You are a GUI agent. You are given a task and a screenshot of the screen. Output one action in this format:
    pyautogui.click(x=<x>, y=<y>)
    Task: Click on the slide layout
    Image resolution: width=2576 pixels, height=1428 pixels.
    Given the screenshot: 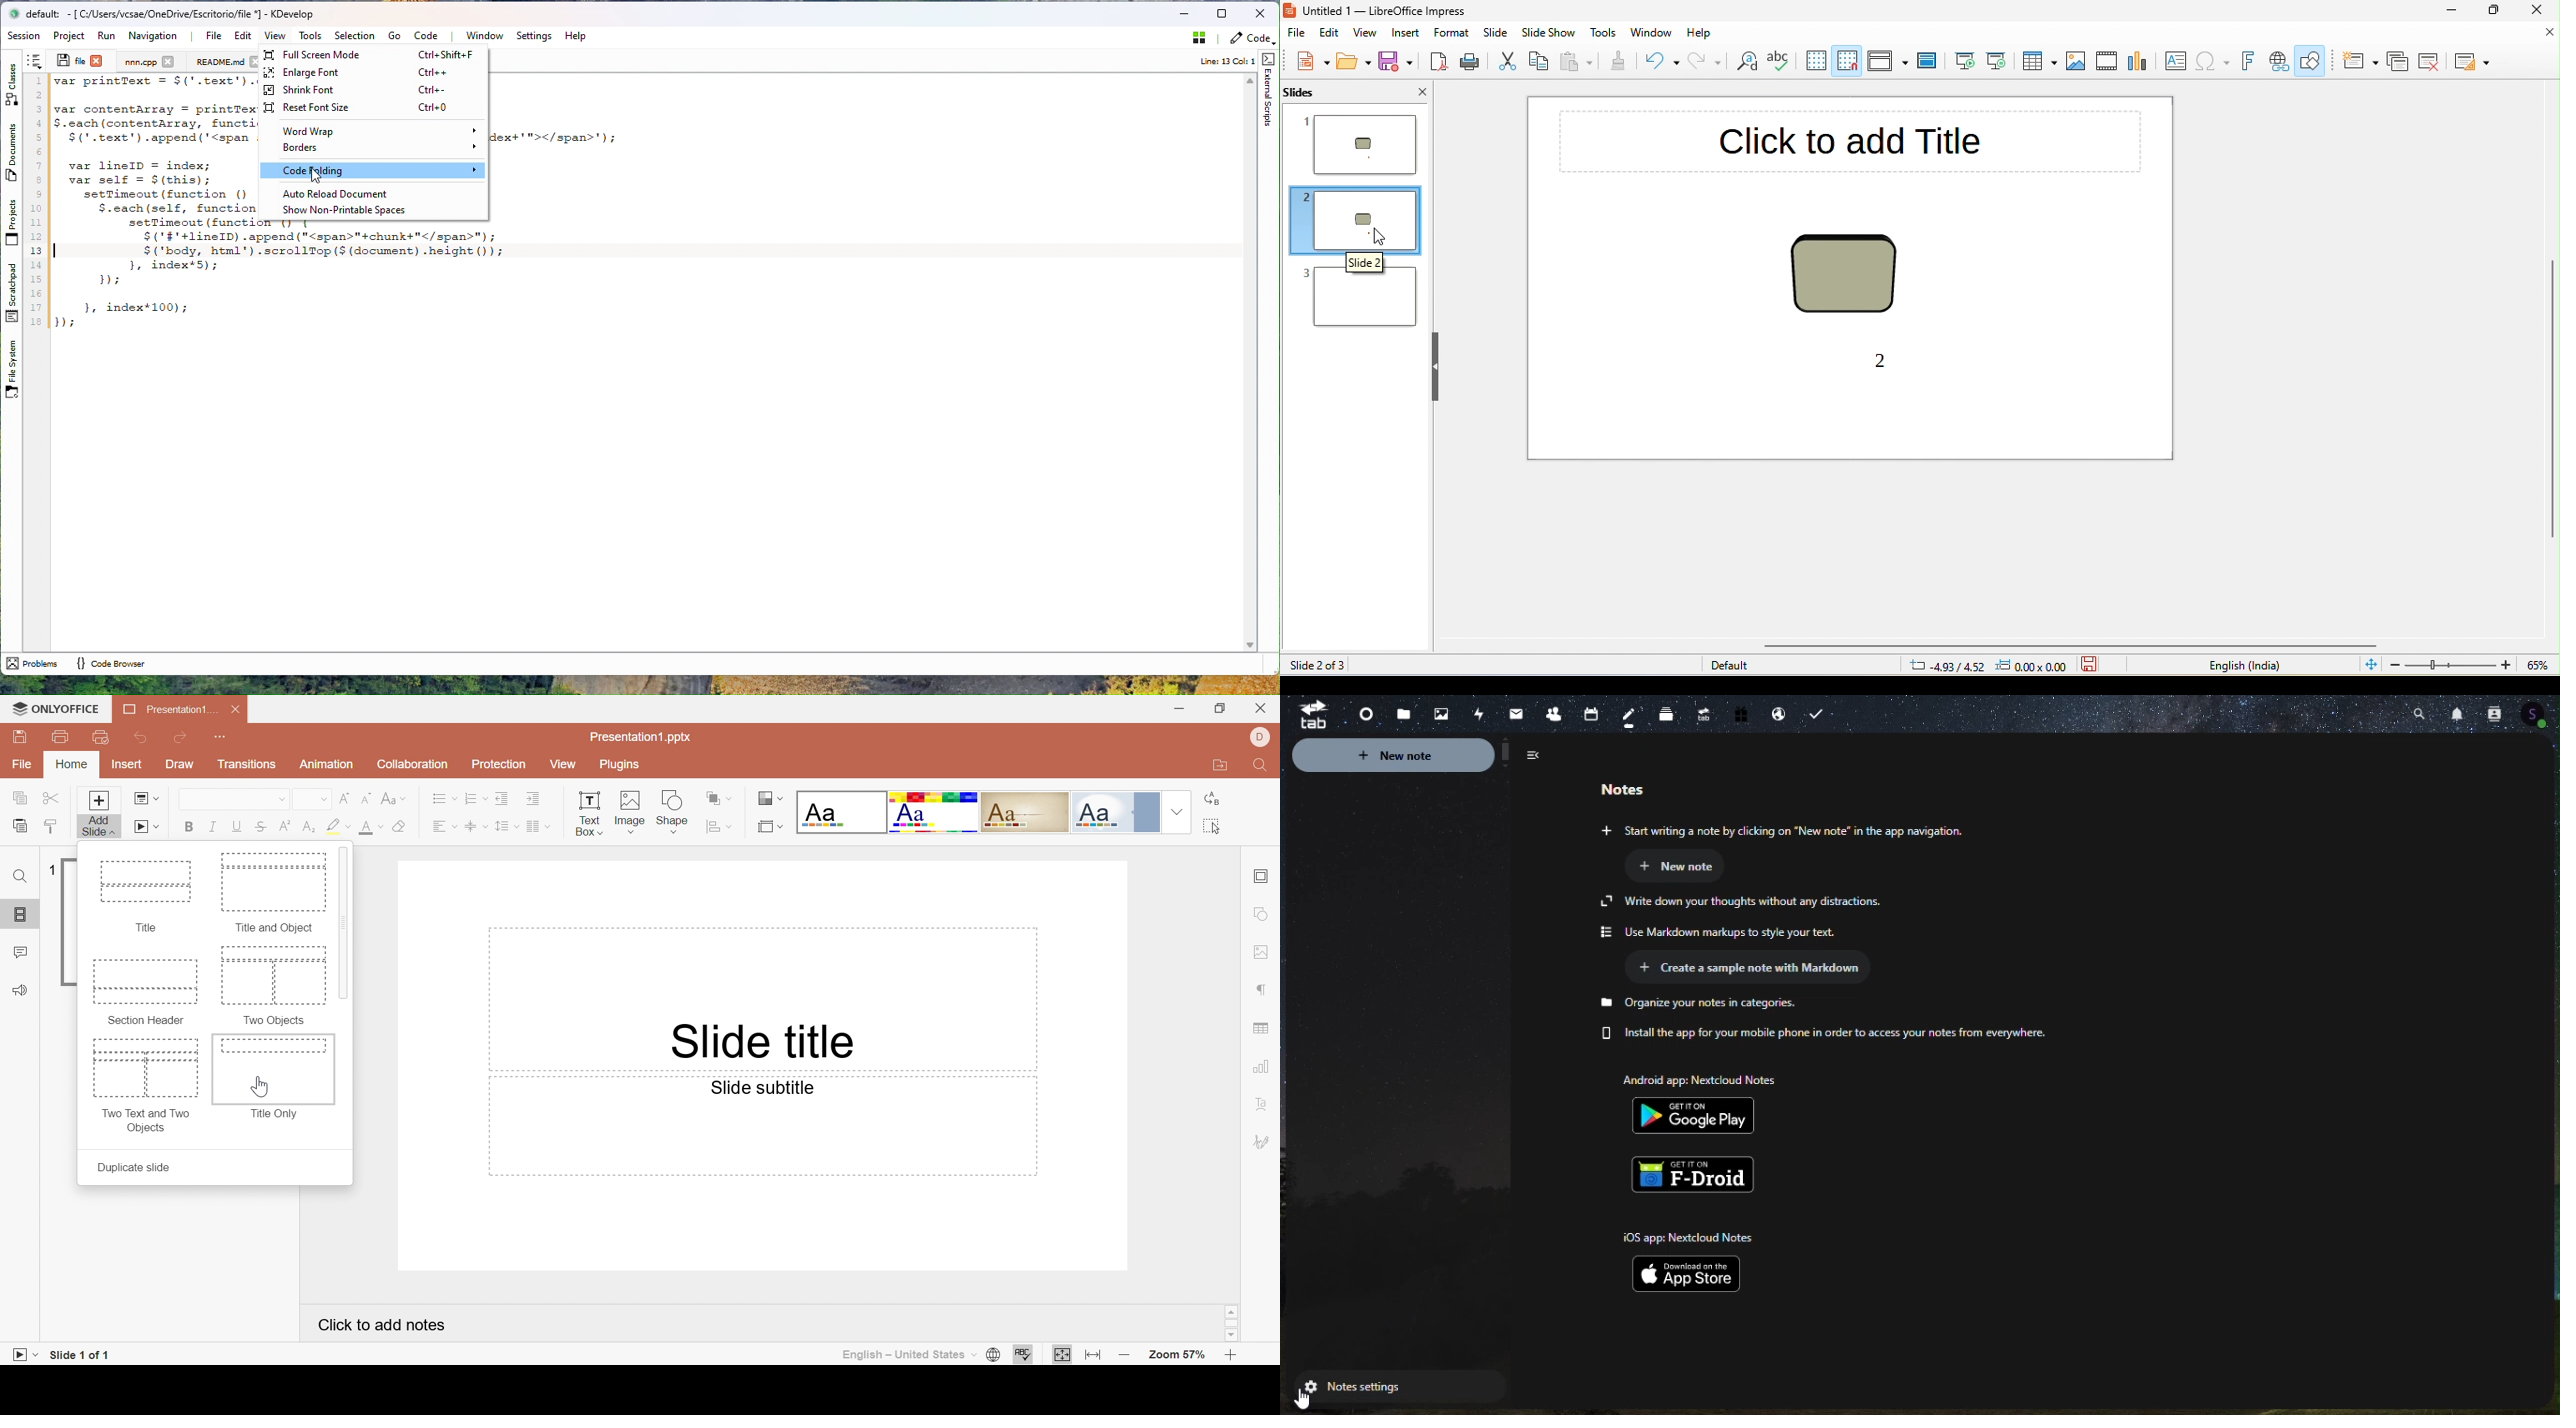 What is the action you would take?
    pyautogui.click(x=2474, y=61)
    